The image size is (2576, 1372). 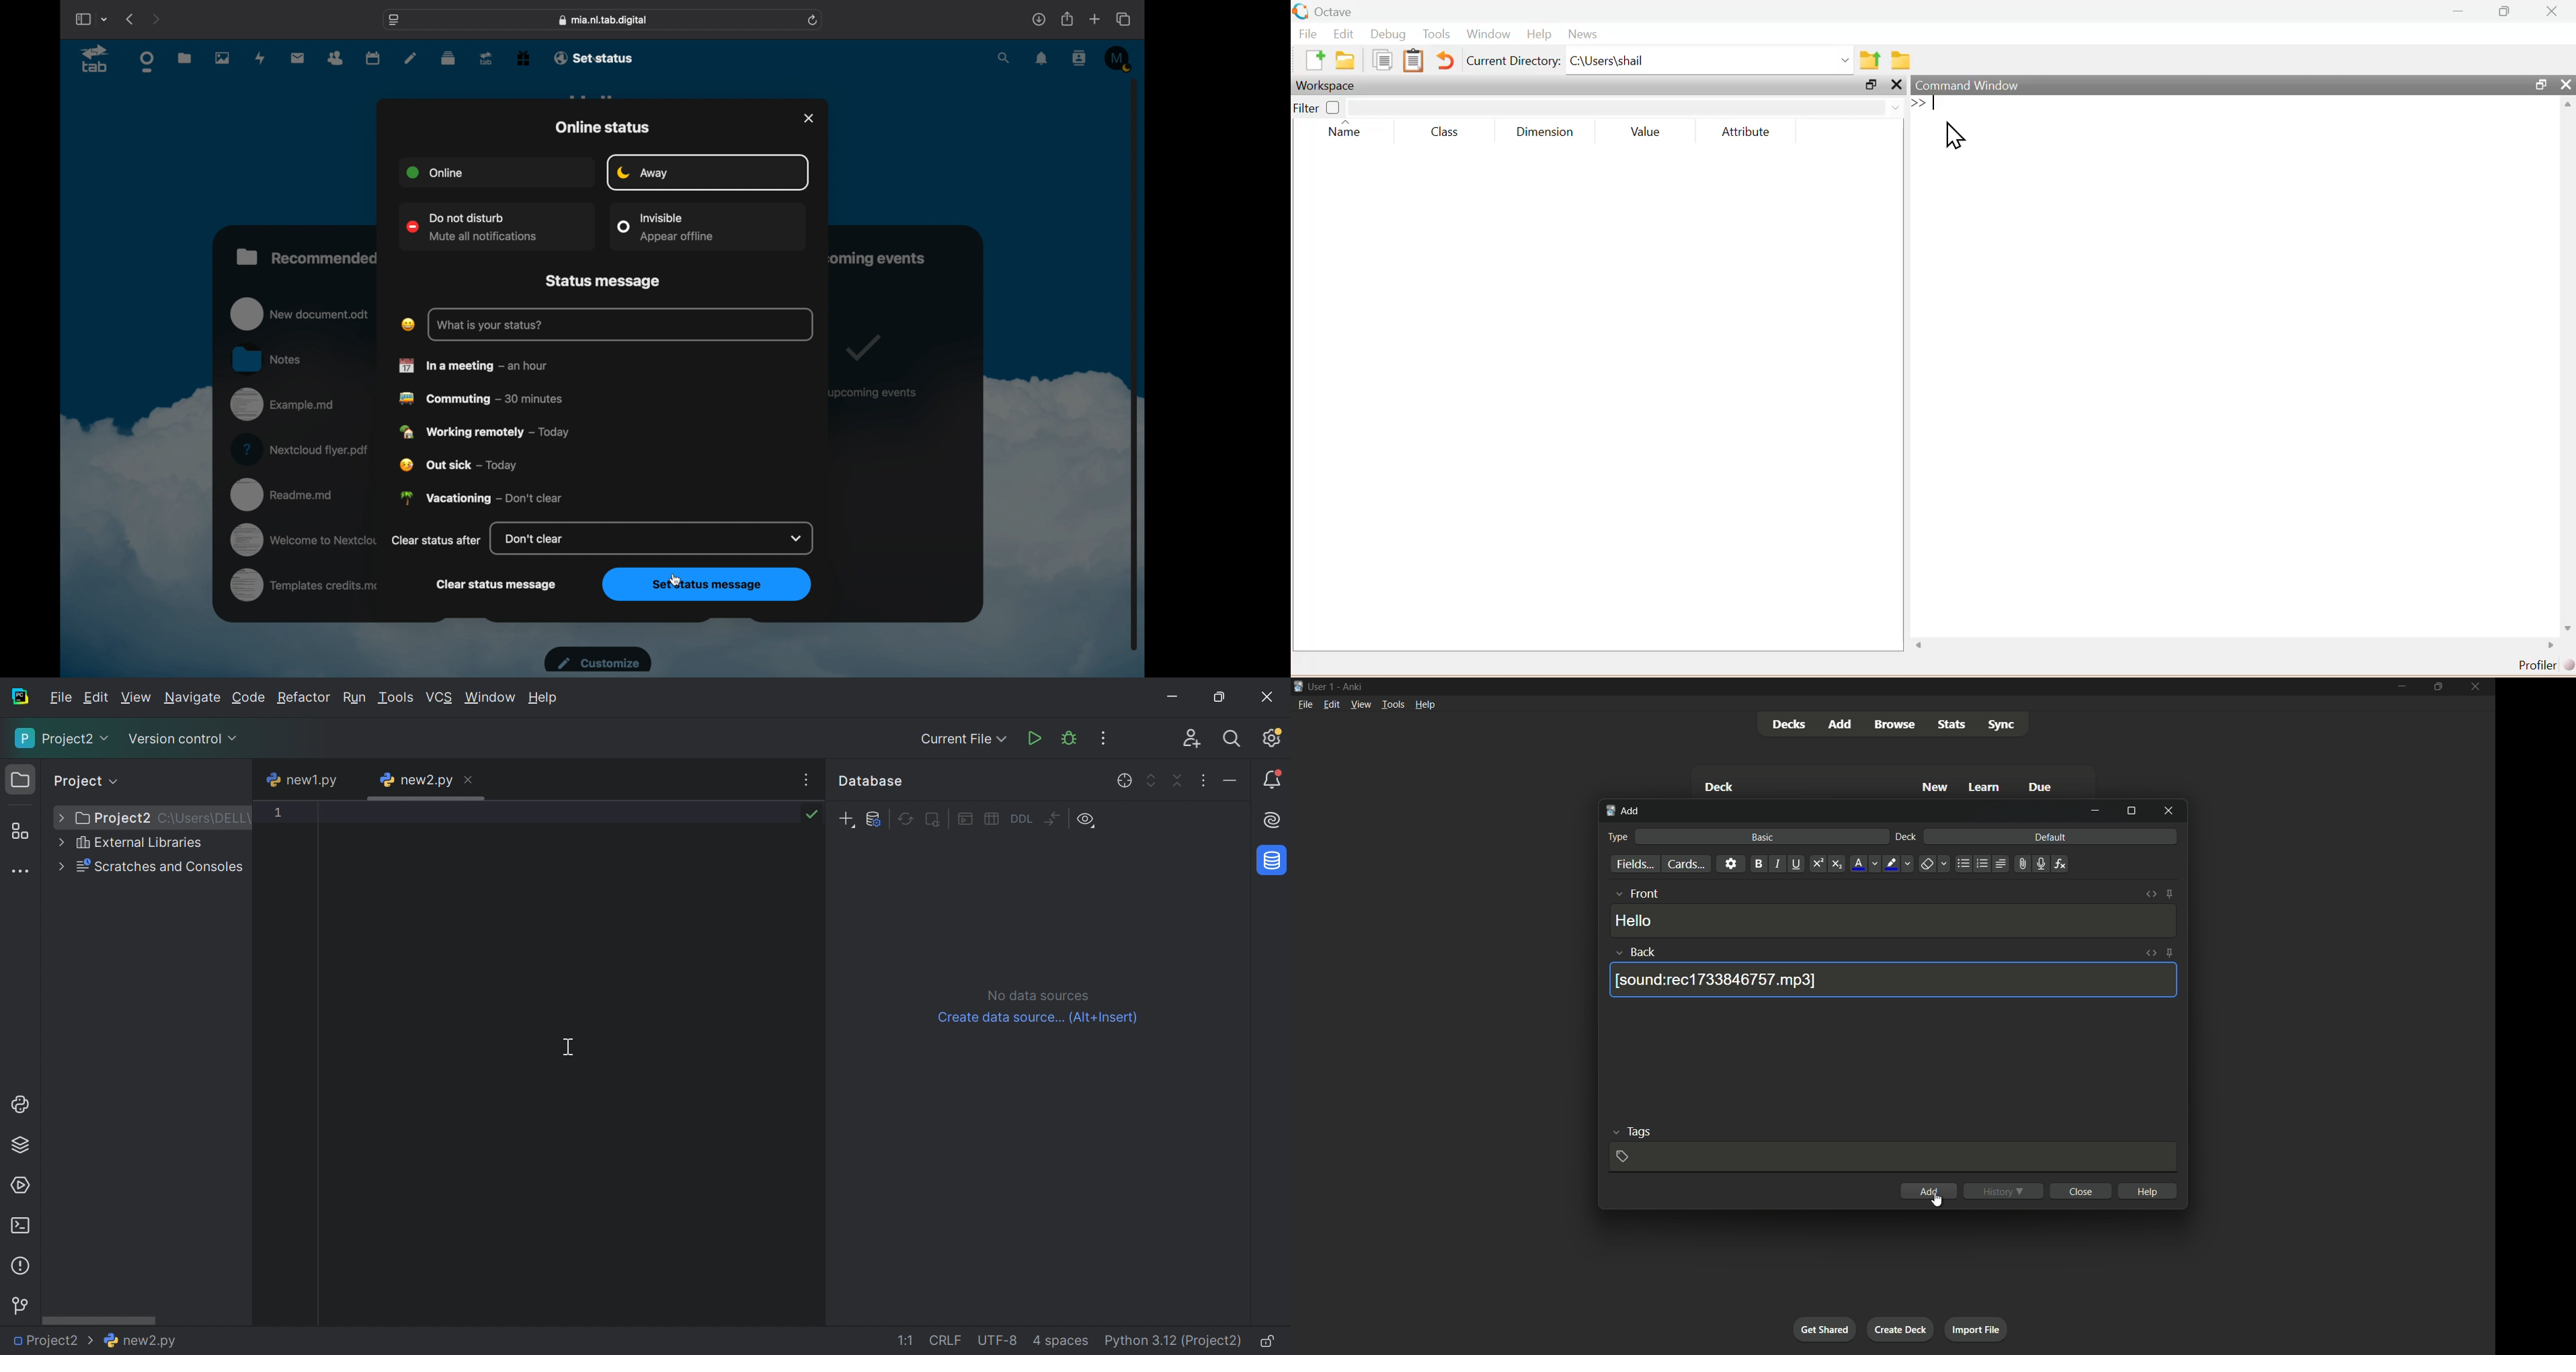 What do you see at coordinates (1901, 62) in the screenshot?
I see `Browse directories` at bounding box center [1901, 62].